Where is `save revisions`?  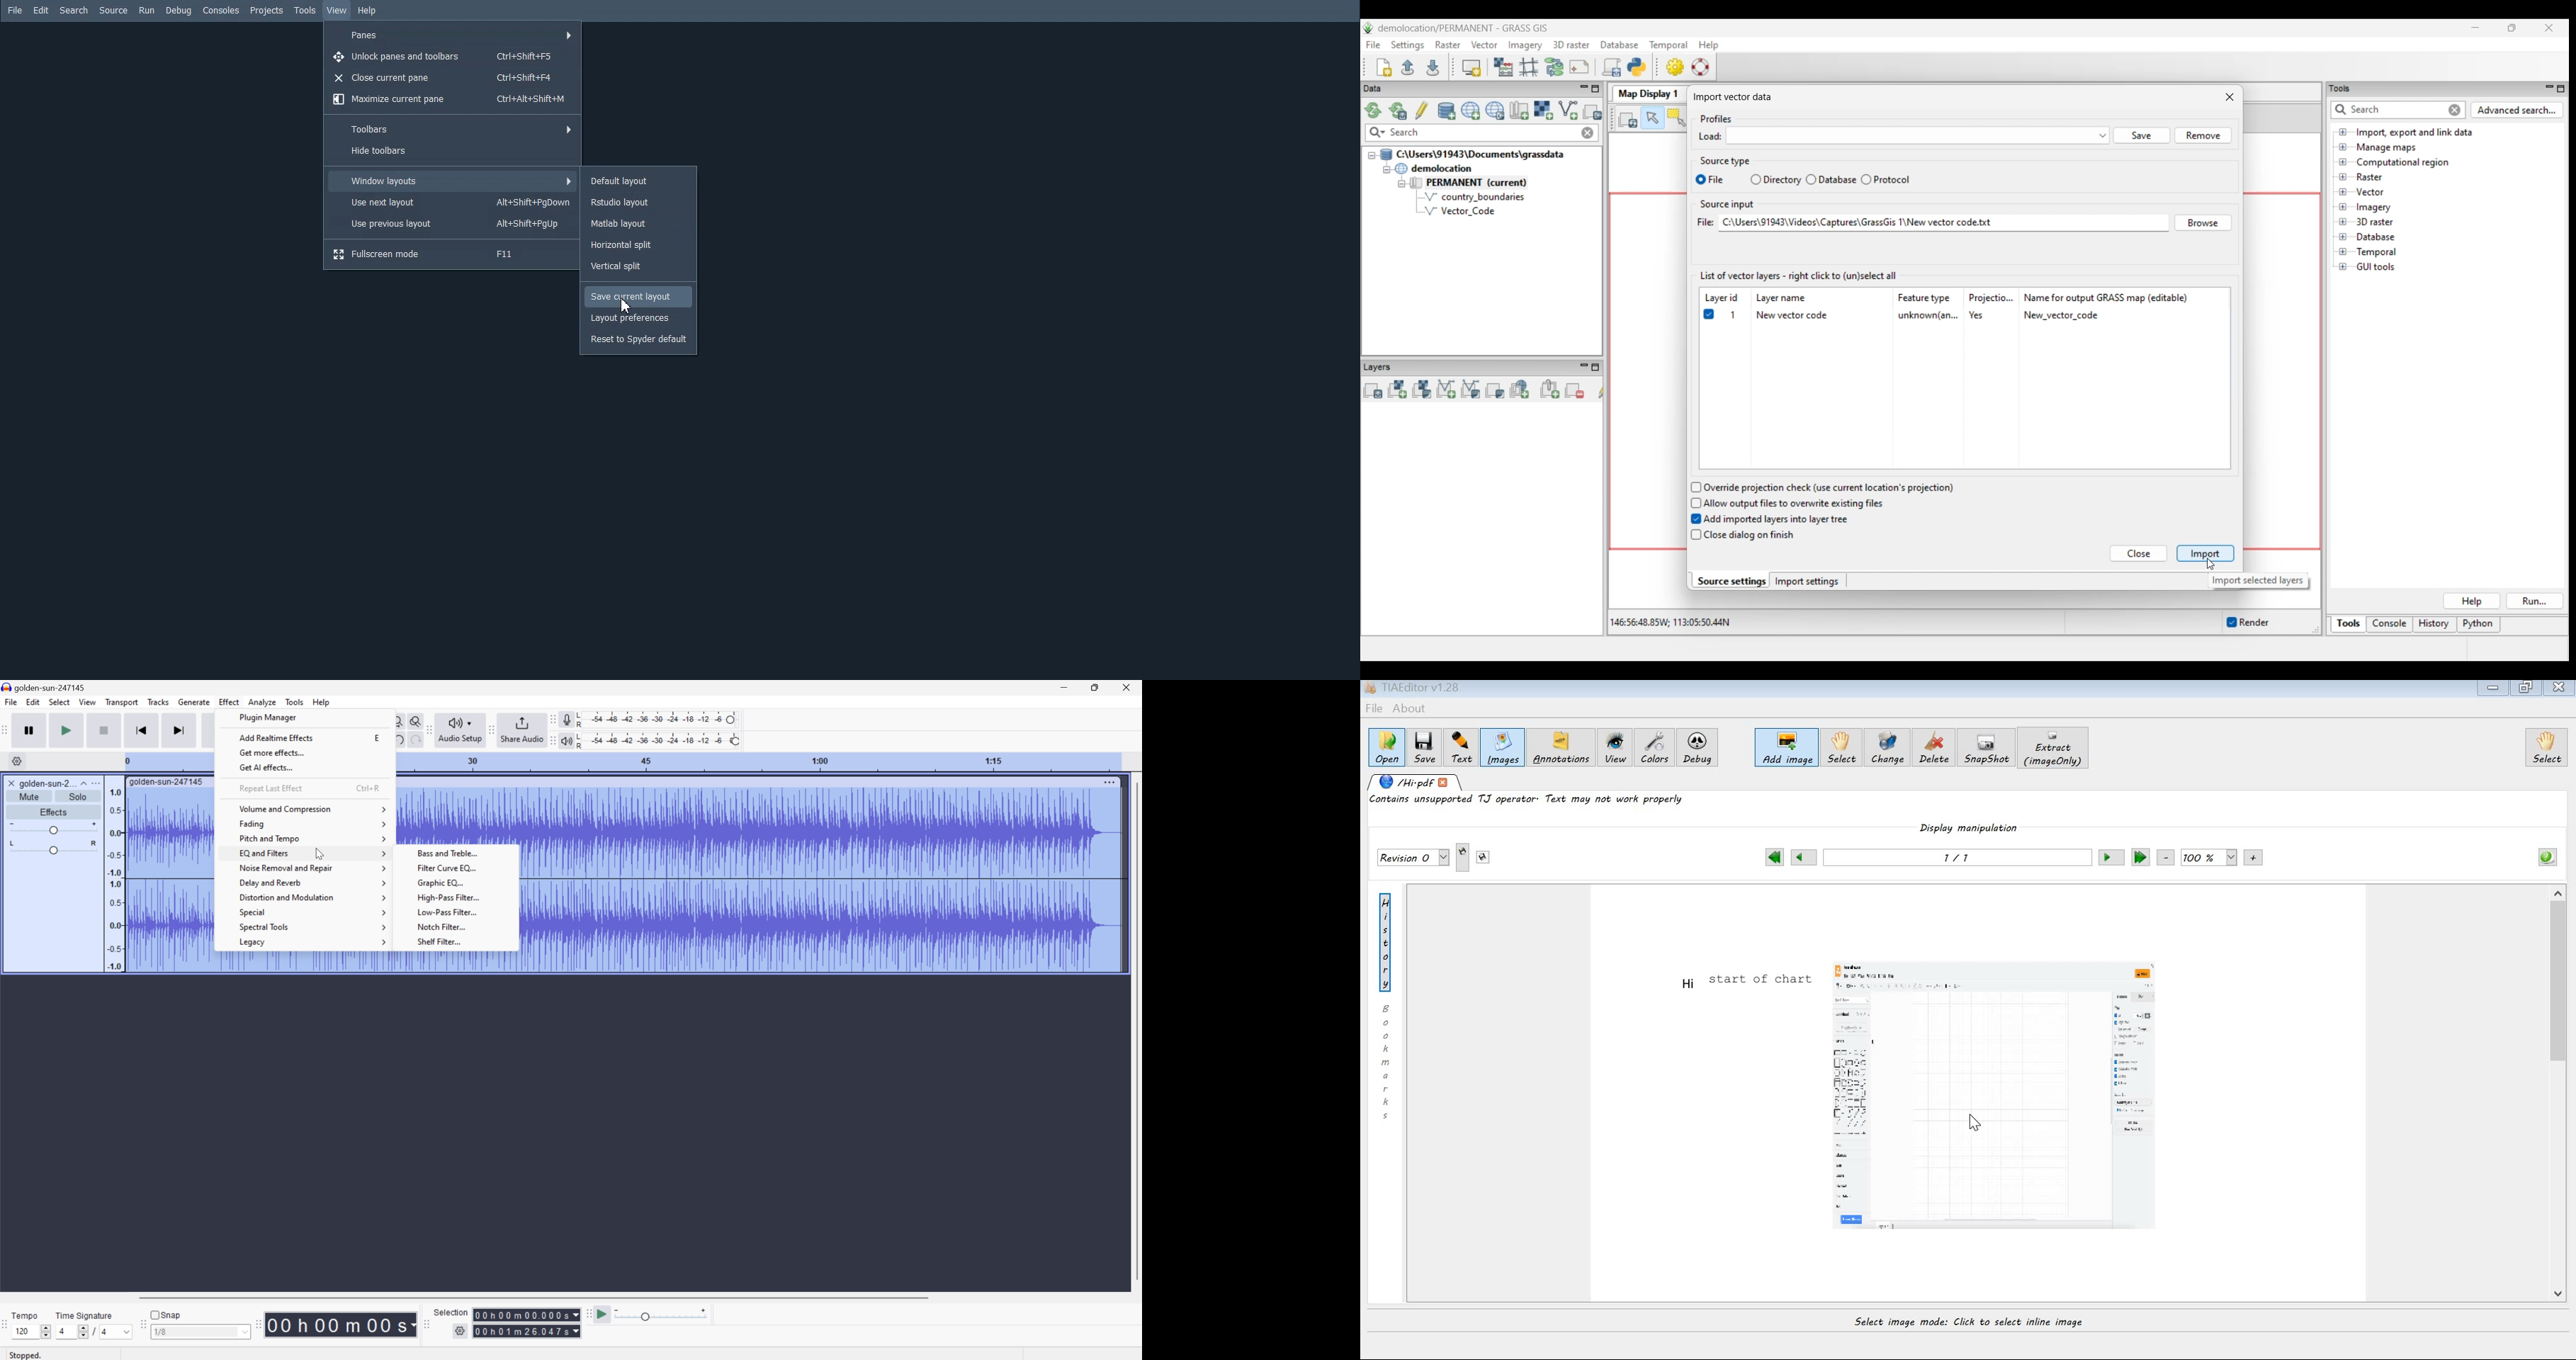 save revisions is located at coordinates (1413, 859).